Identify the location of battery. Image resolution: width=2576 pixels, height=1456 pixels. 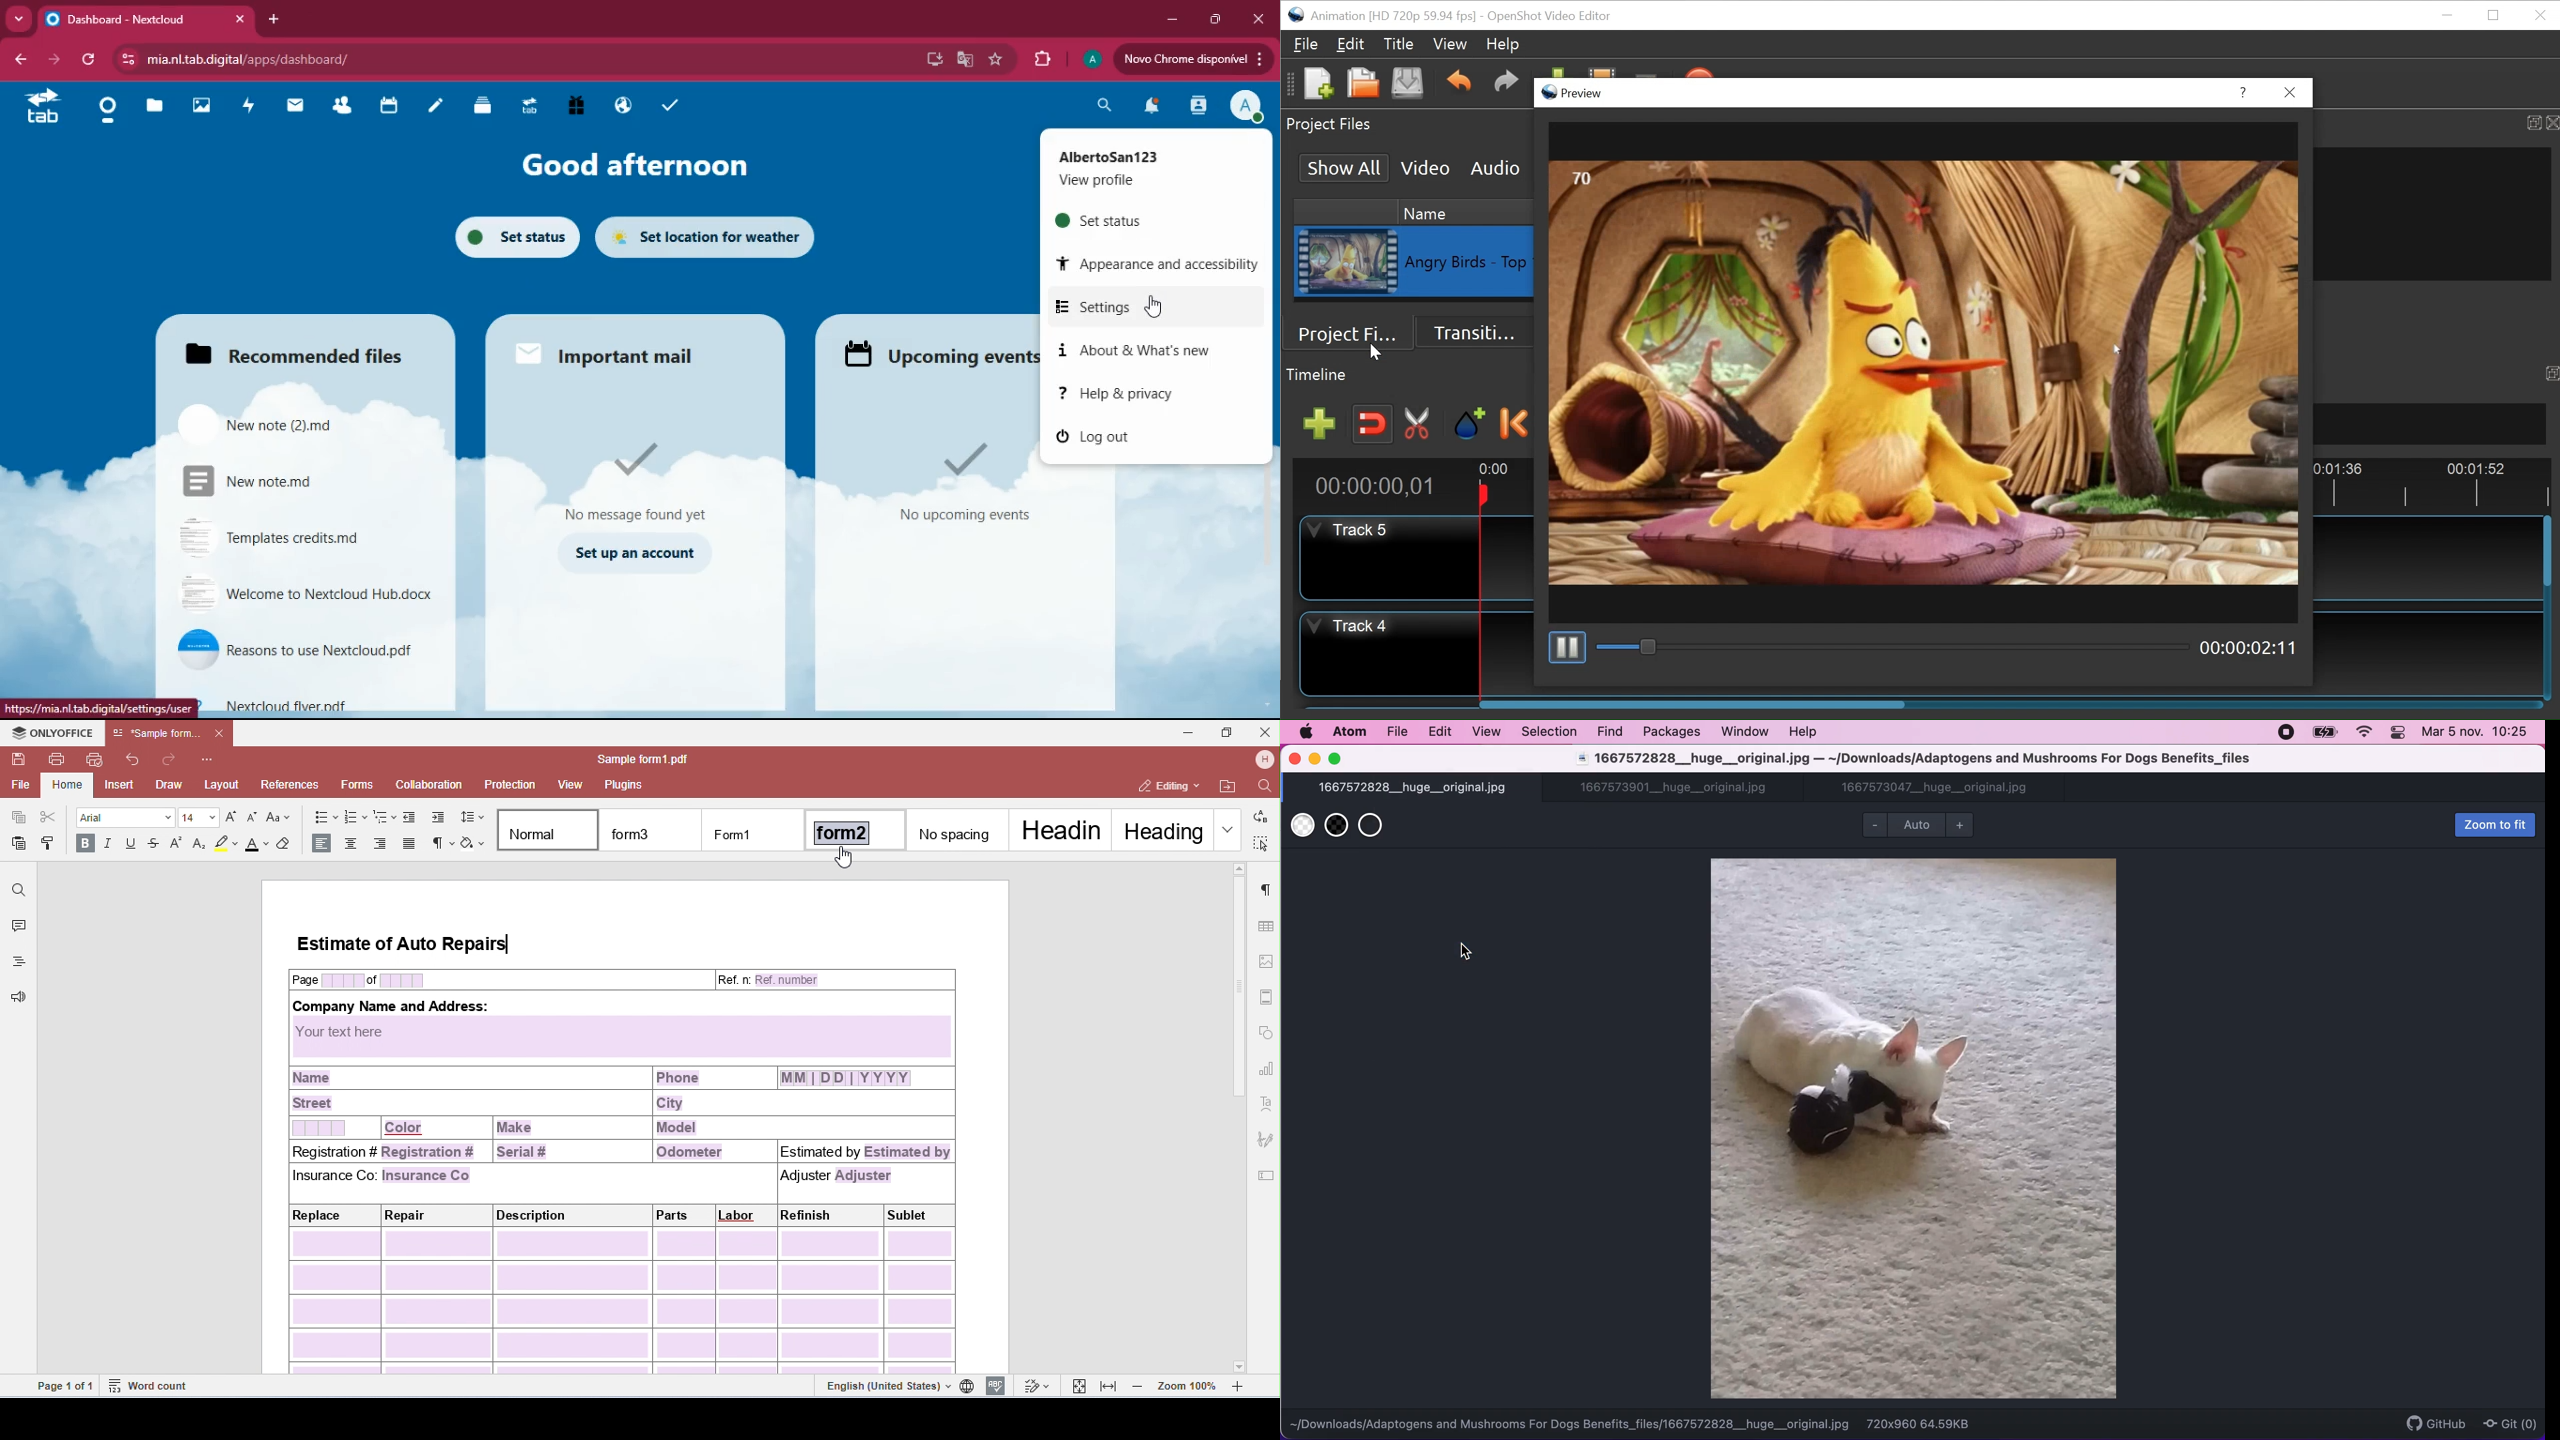
(2323, 734).